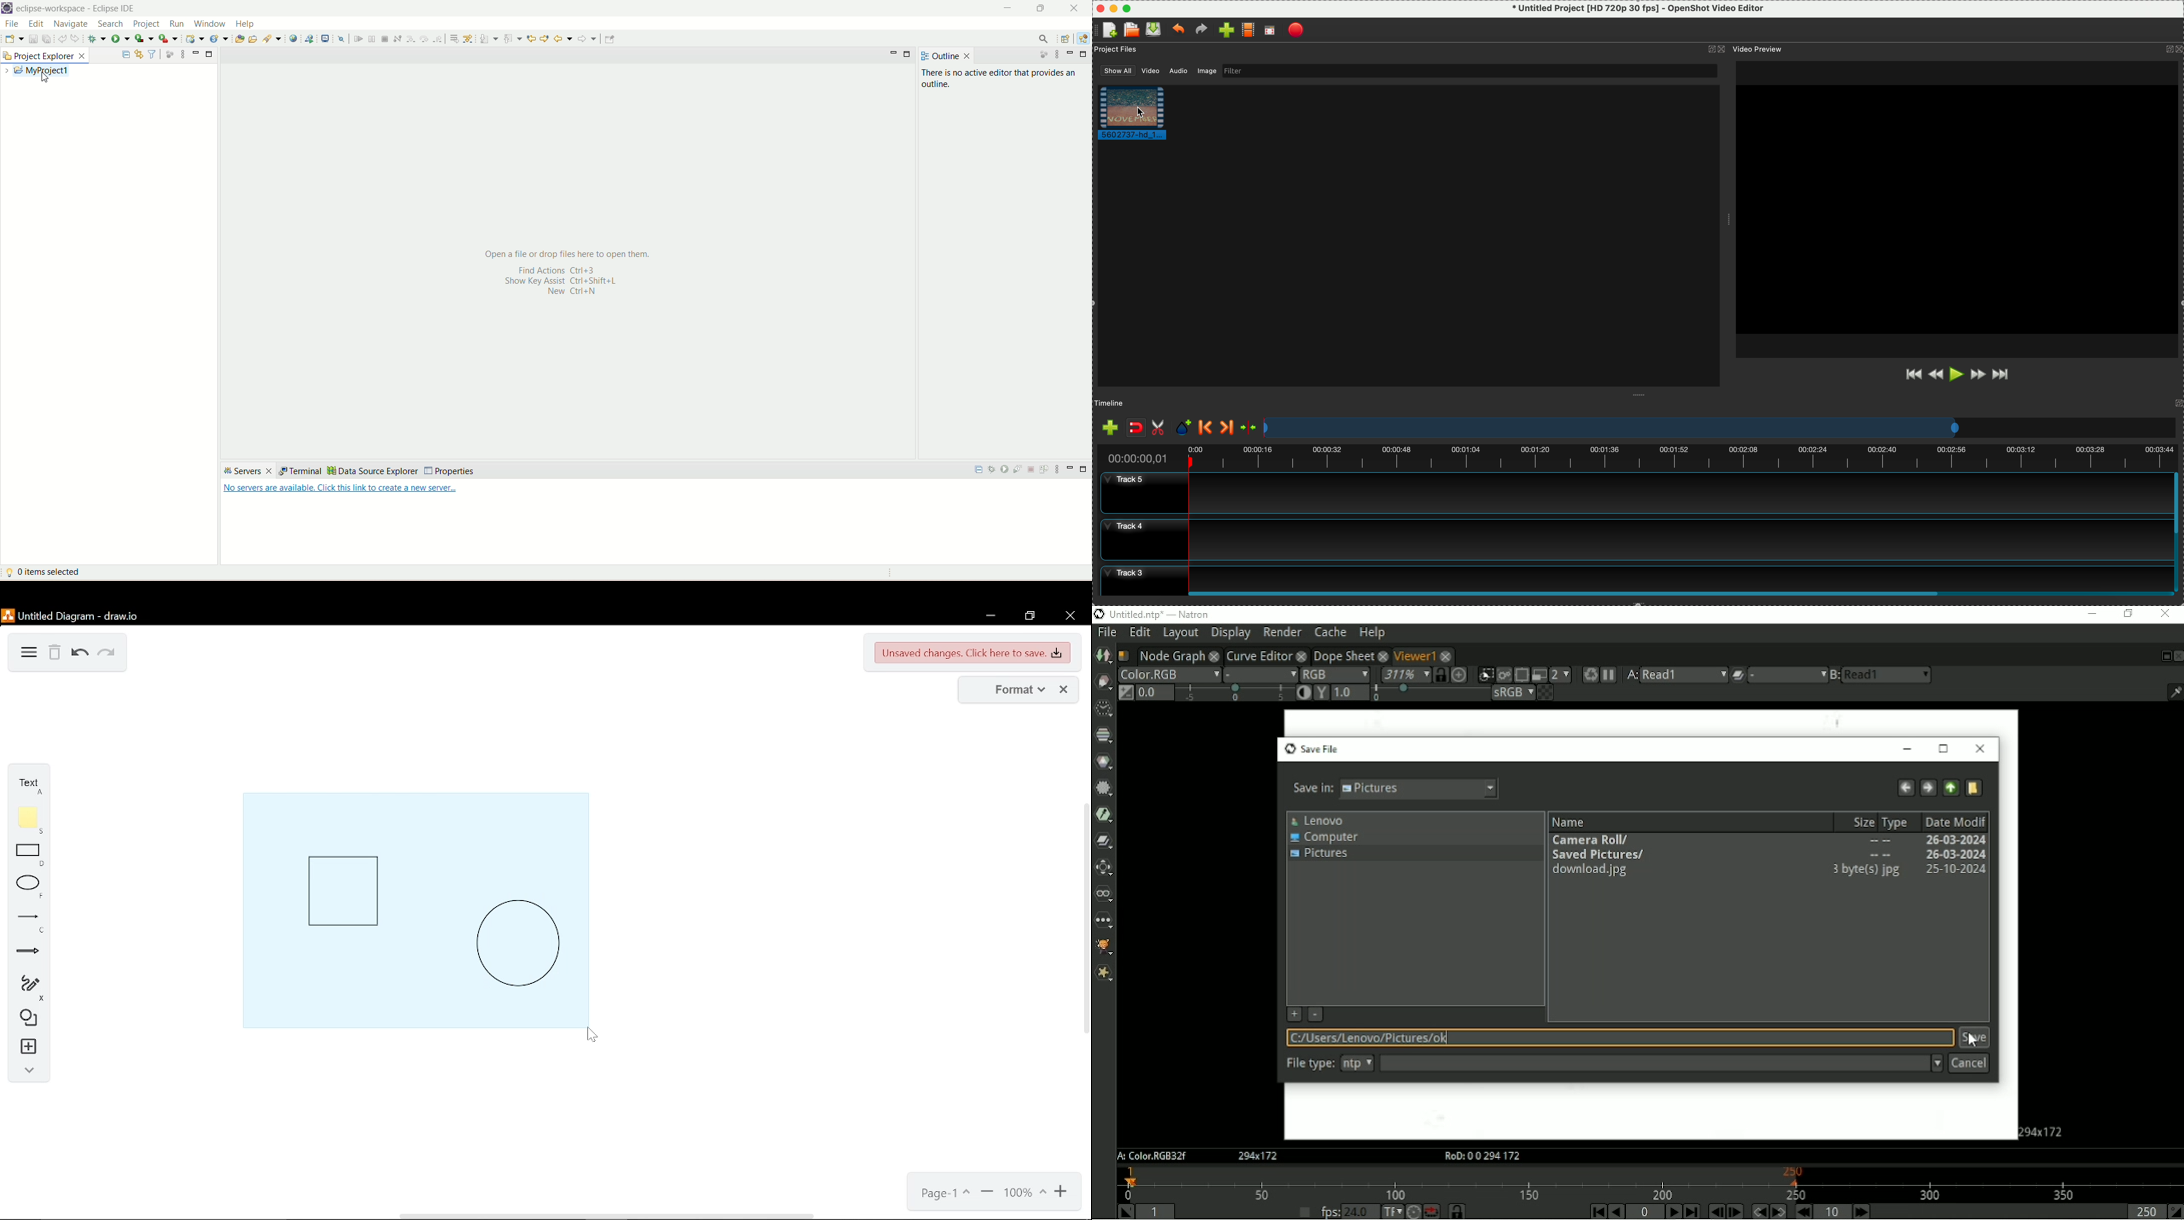 This screenshot has height=1232, width=2184. What do you see at coordinates (2173, 50) in the screenshot?
I see `icons` at bounding box center [2173, 50].